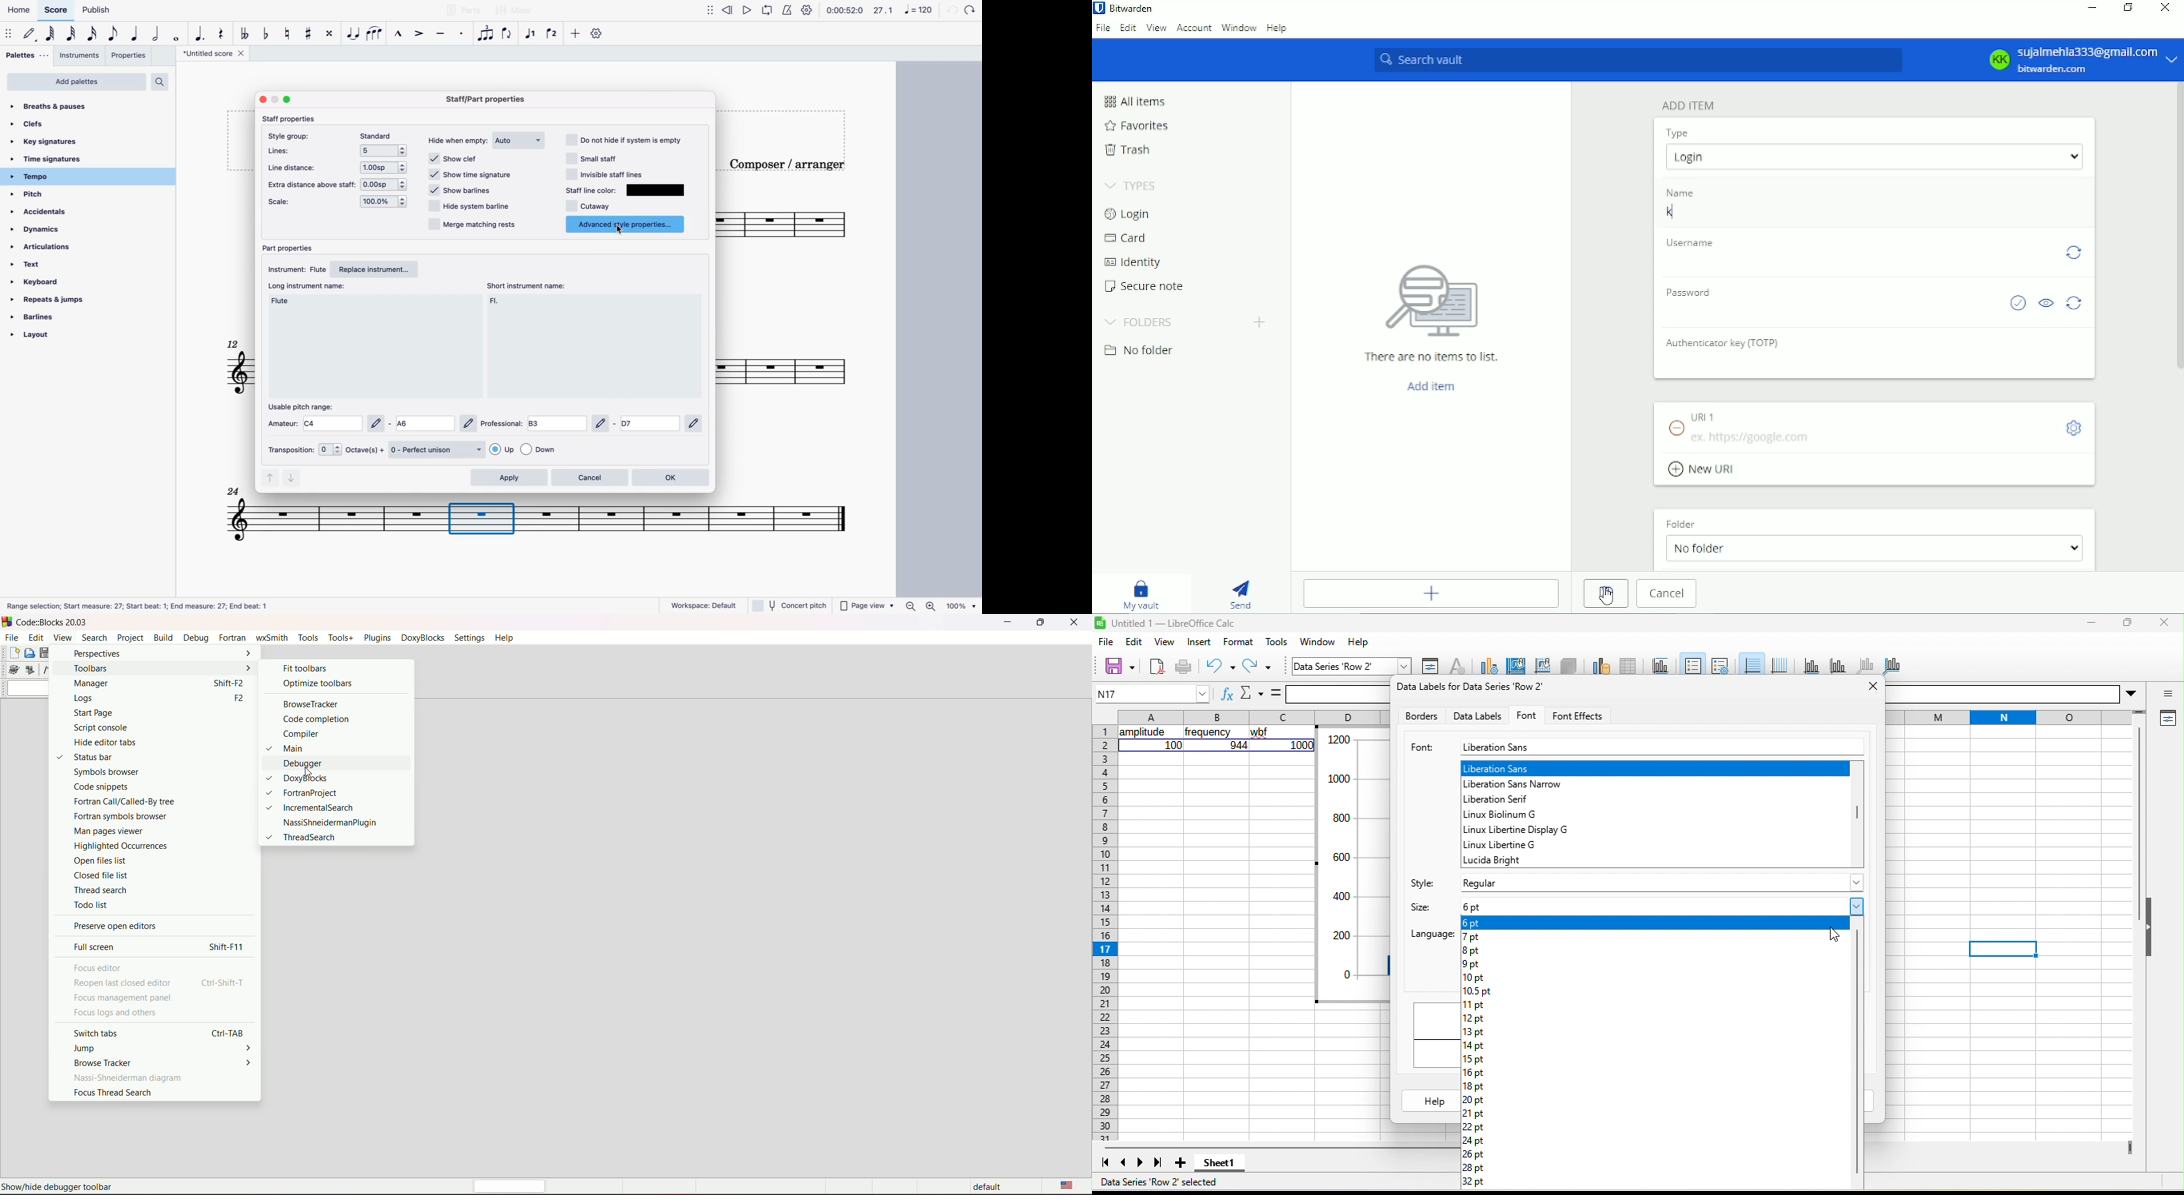 The width and height of the screenshot is (2184, 1204). What do you see at coordinates (133, 757) in the screenshot?
I see `status bar` at bounding box center [133, 757].